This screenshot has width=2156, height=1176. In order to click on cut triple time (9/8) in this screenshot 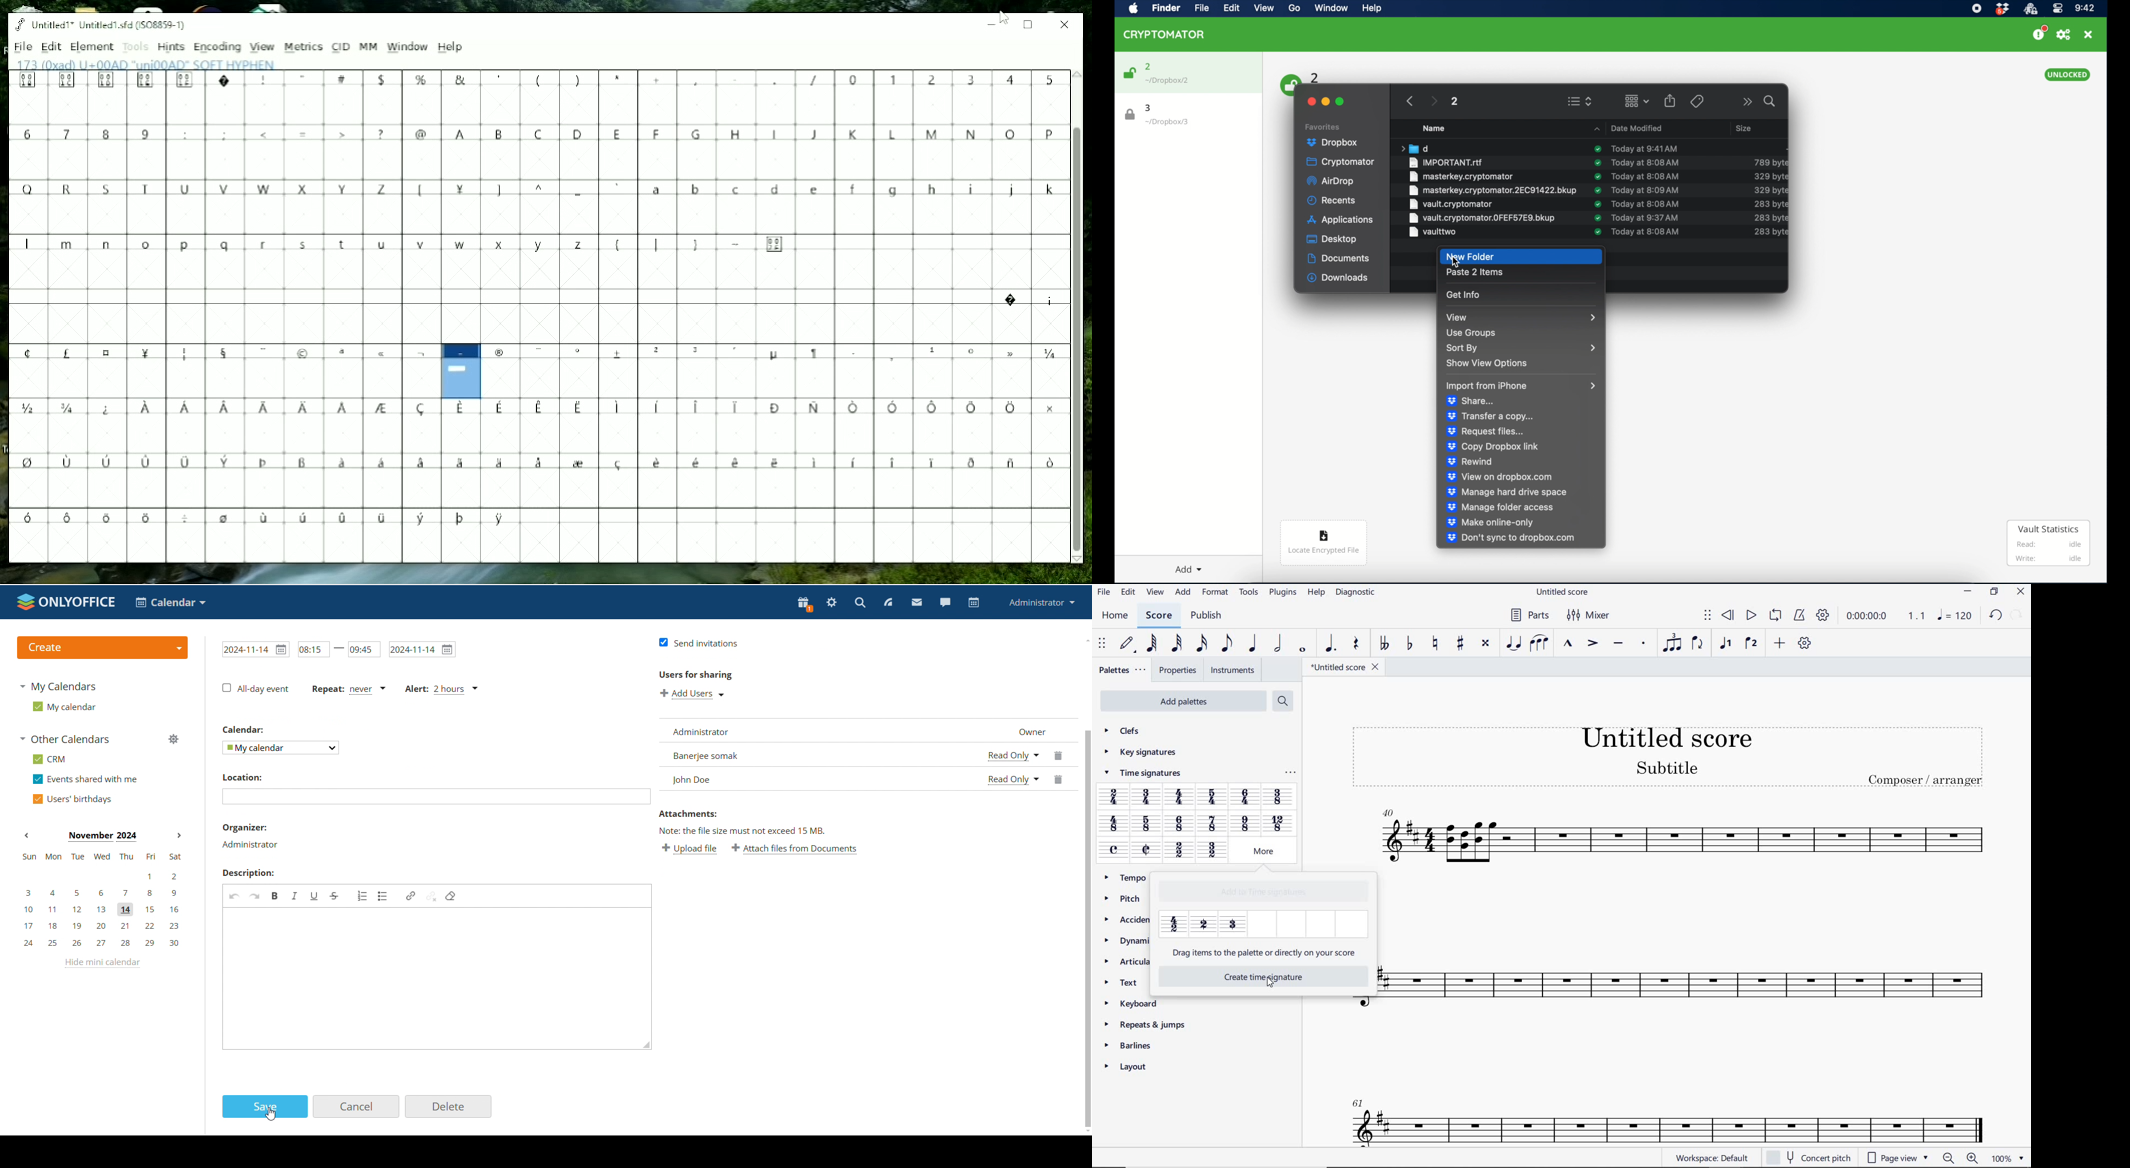, I will do `click(1233, 923)`.